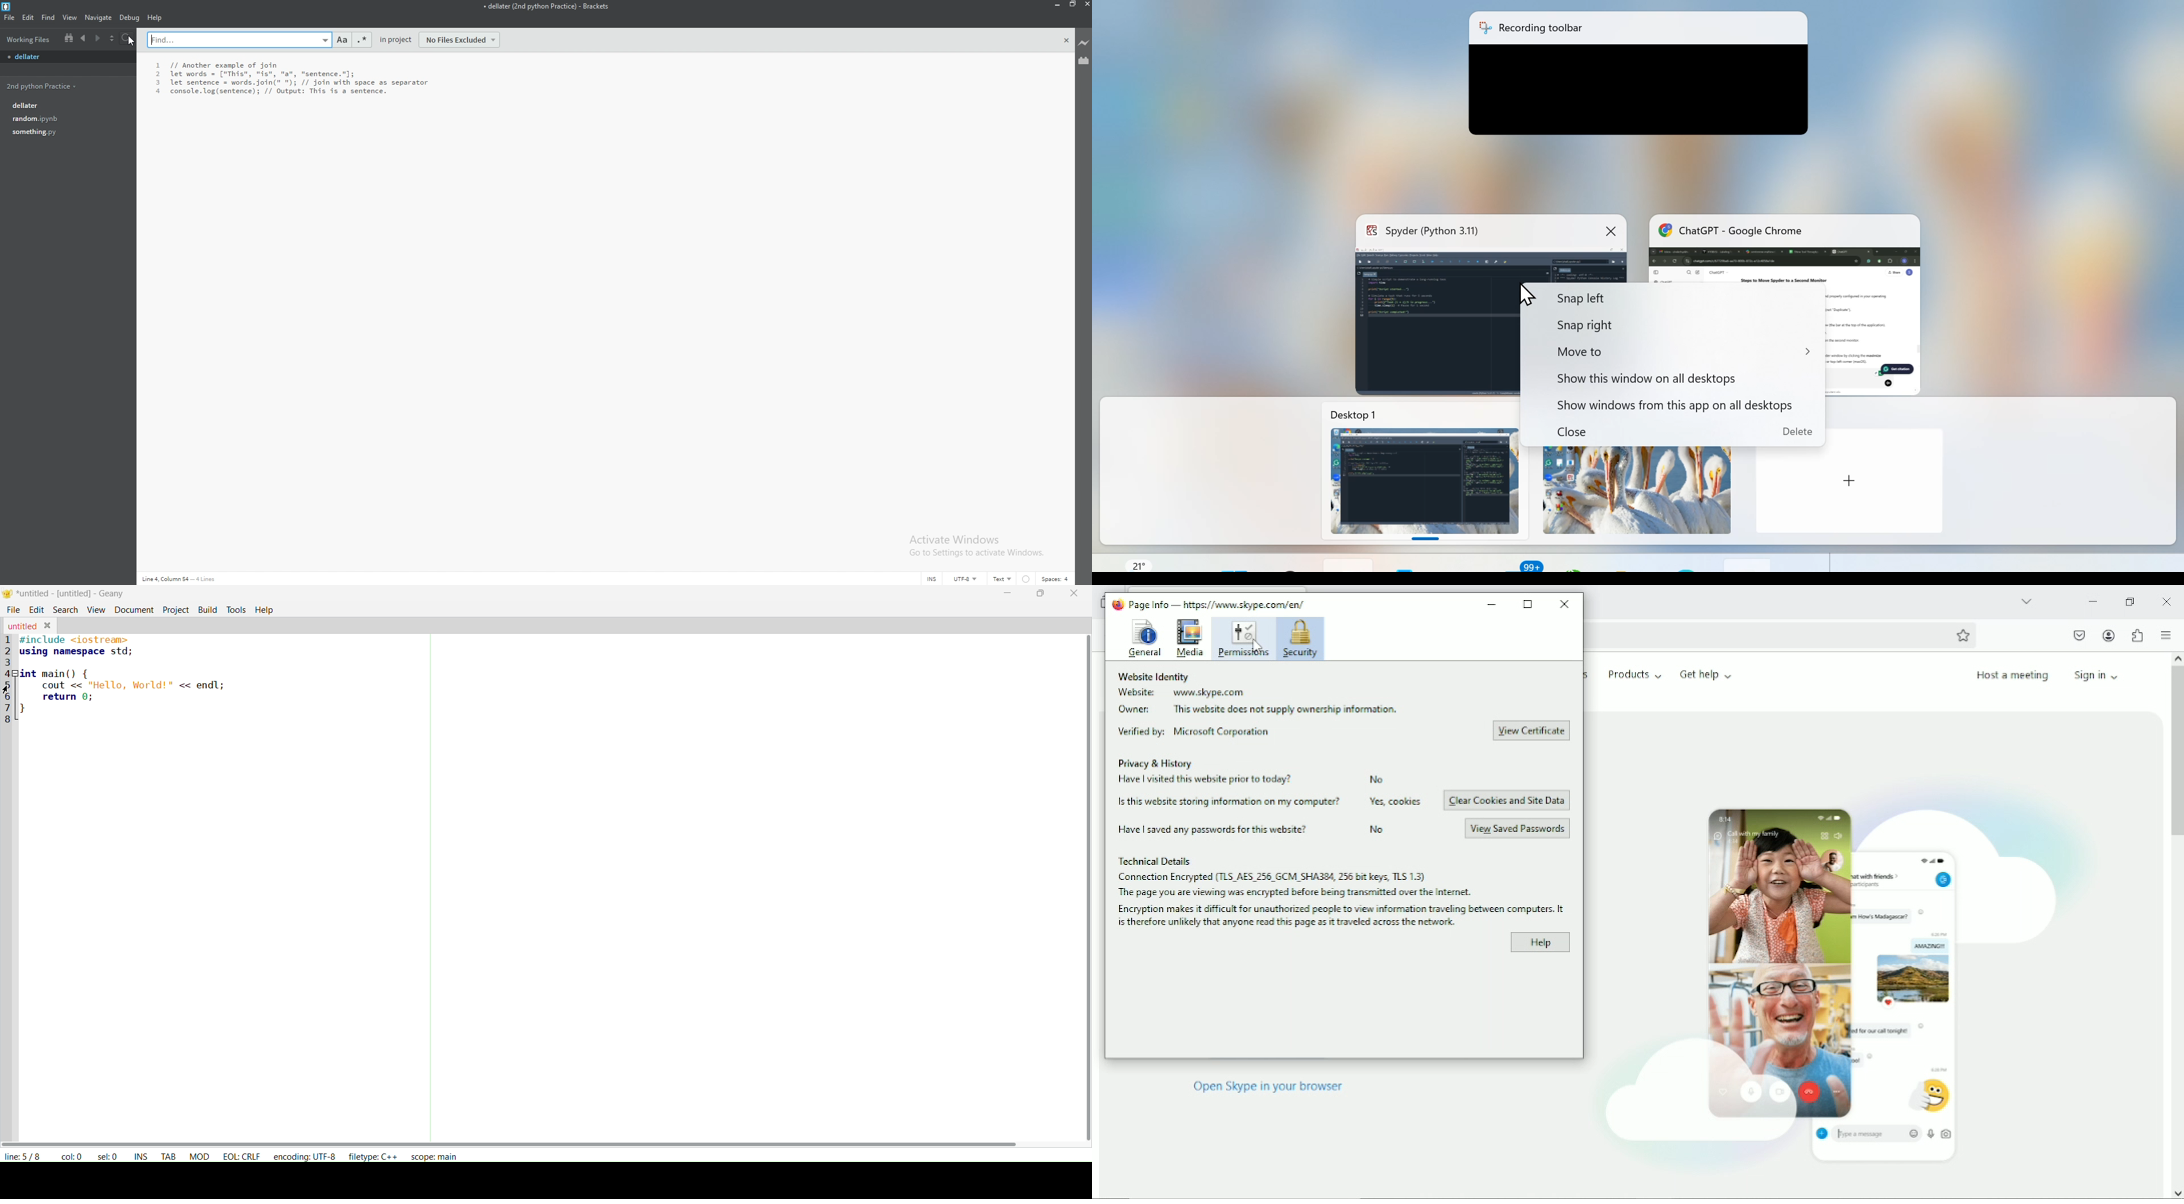 The width and height of the screenshot is (2184, 1204). Describe the element at coordinates (1656, 325) in the screenshot. I see `Snap right` at that location.